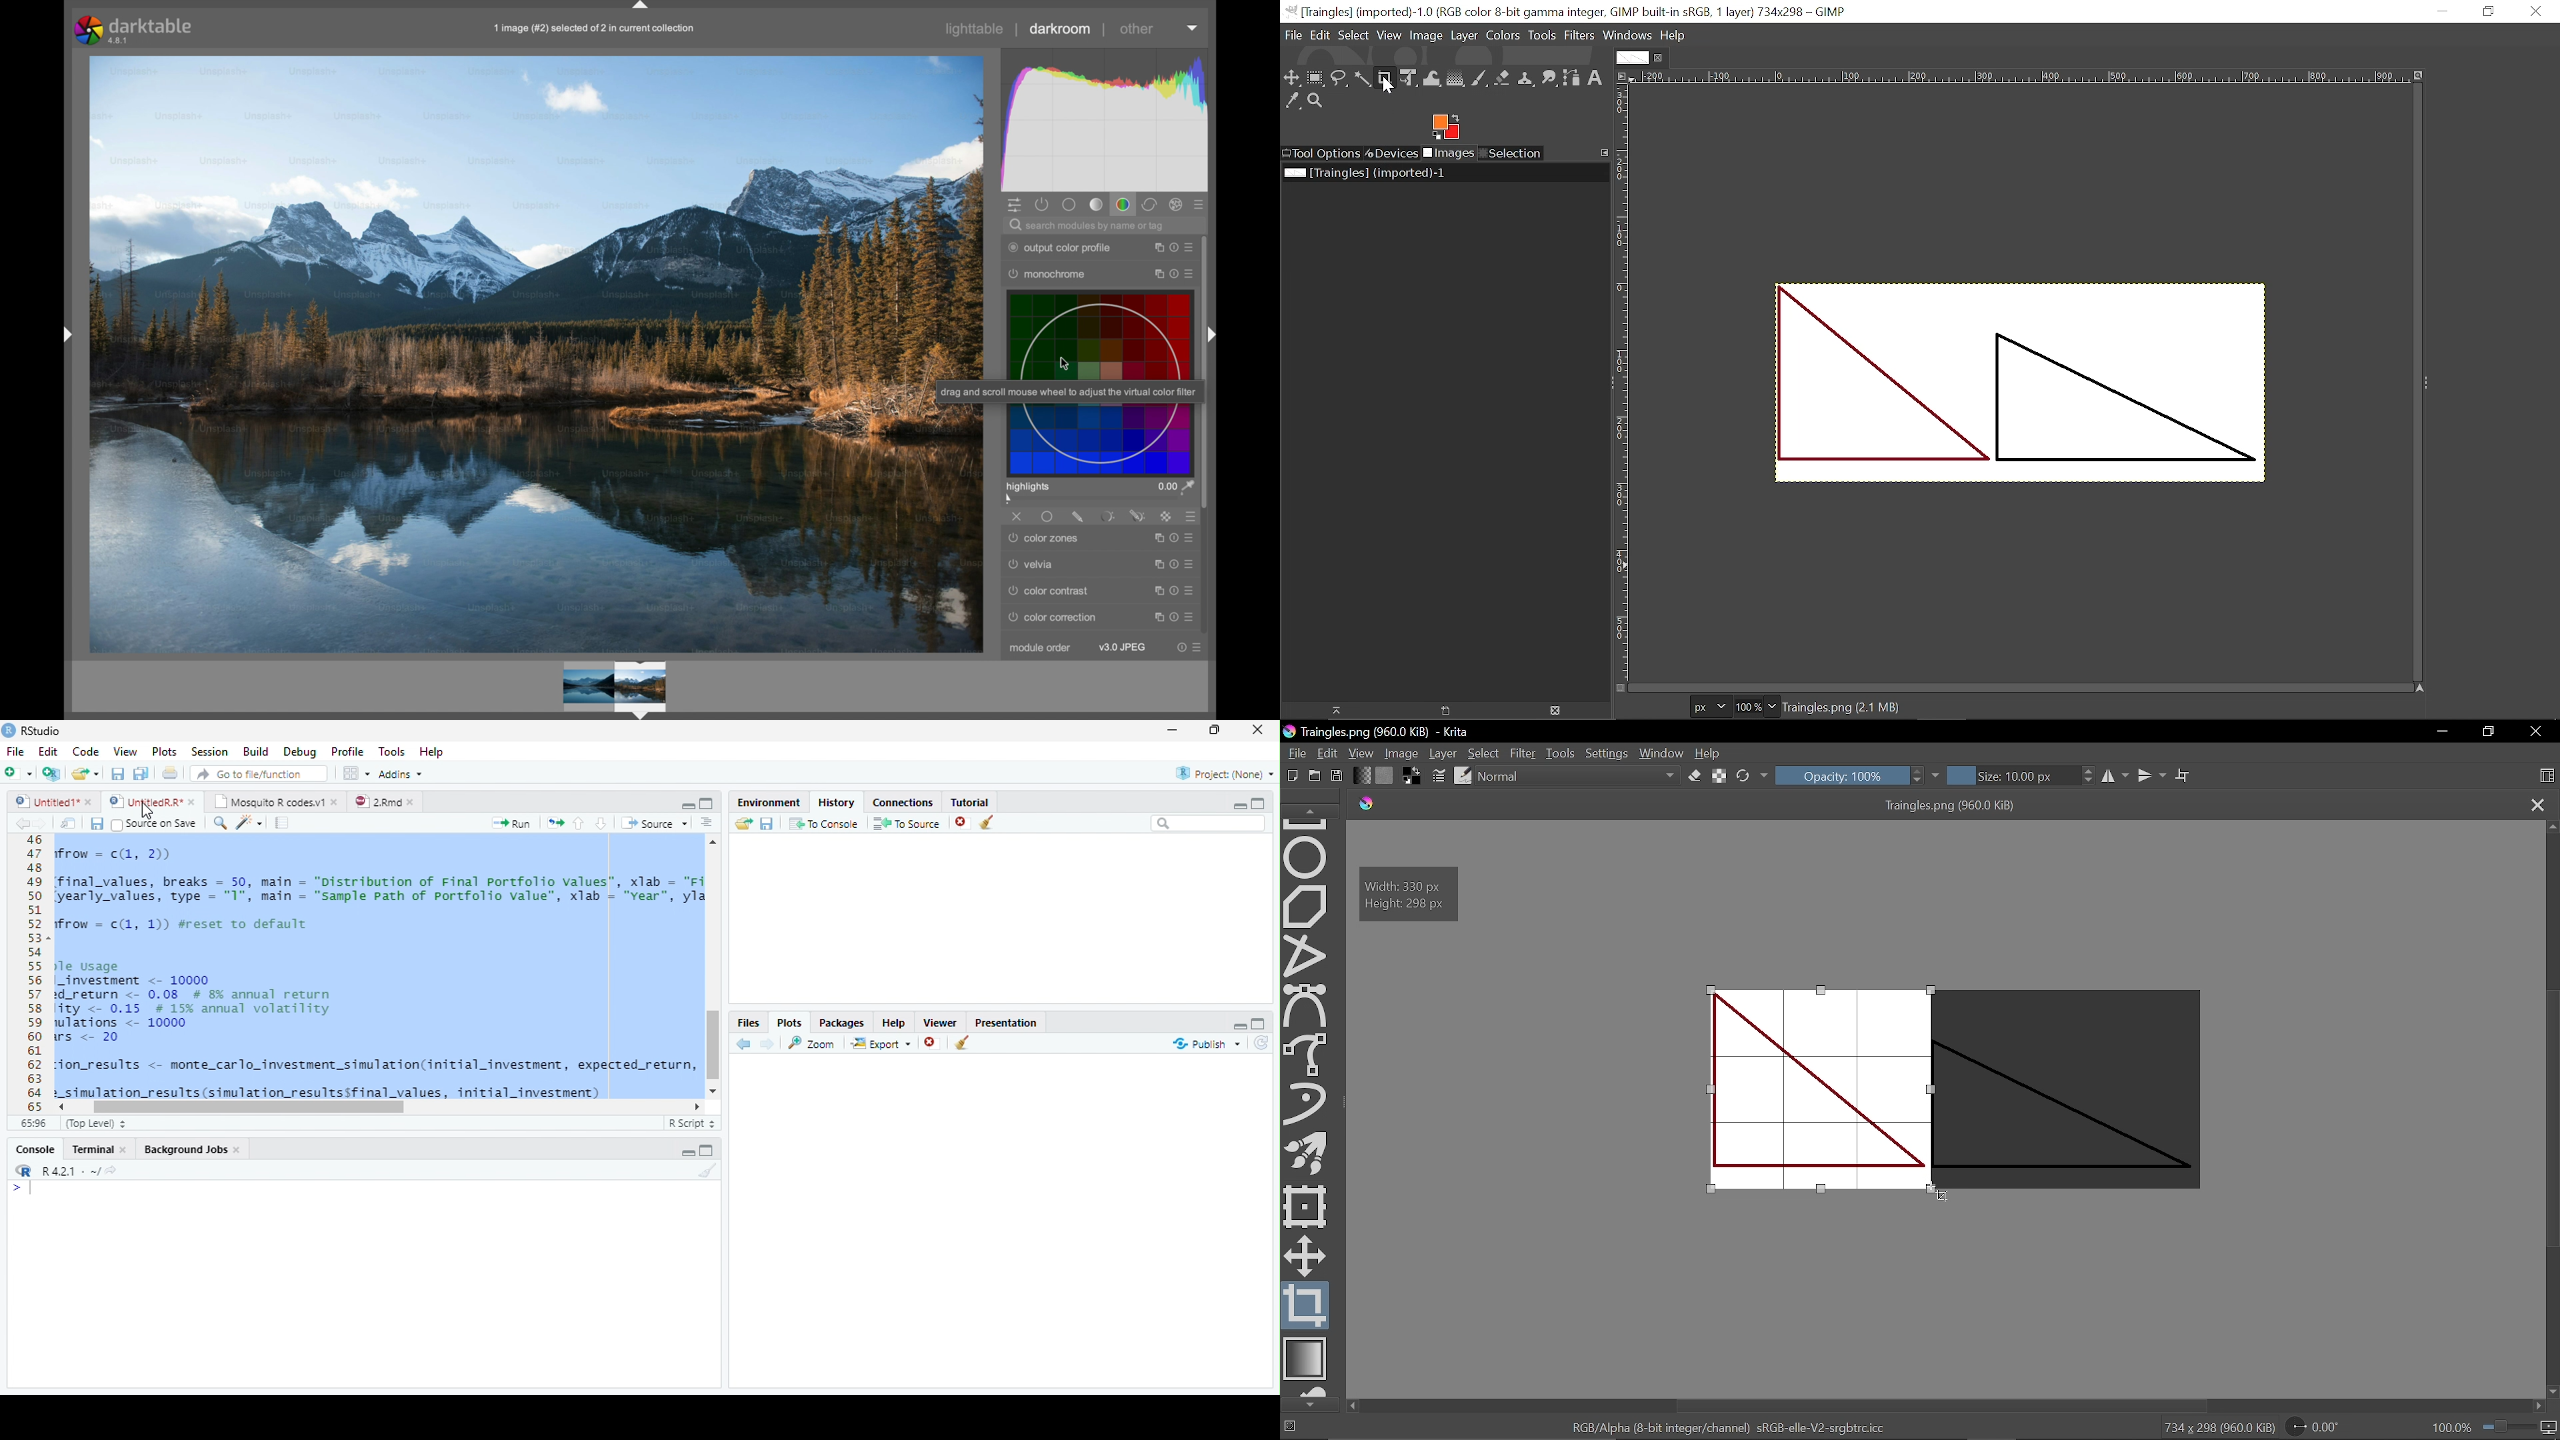 The image size is (2576, 1456). I want to click on Save, so click(767, 823).